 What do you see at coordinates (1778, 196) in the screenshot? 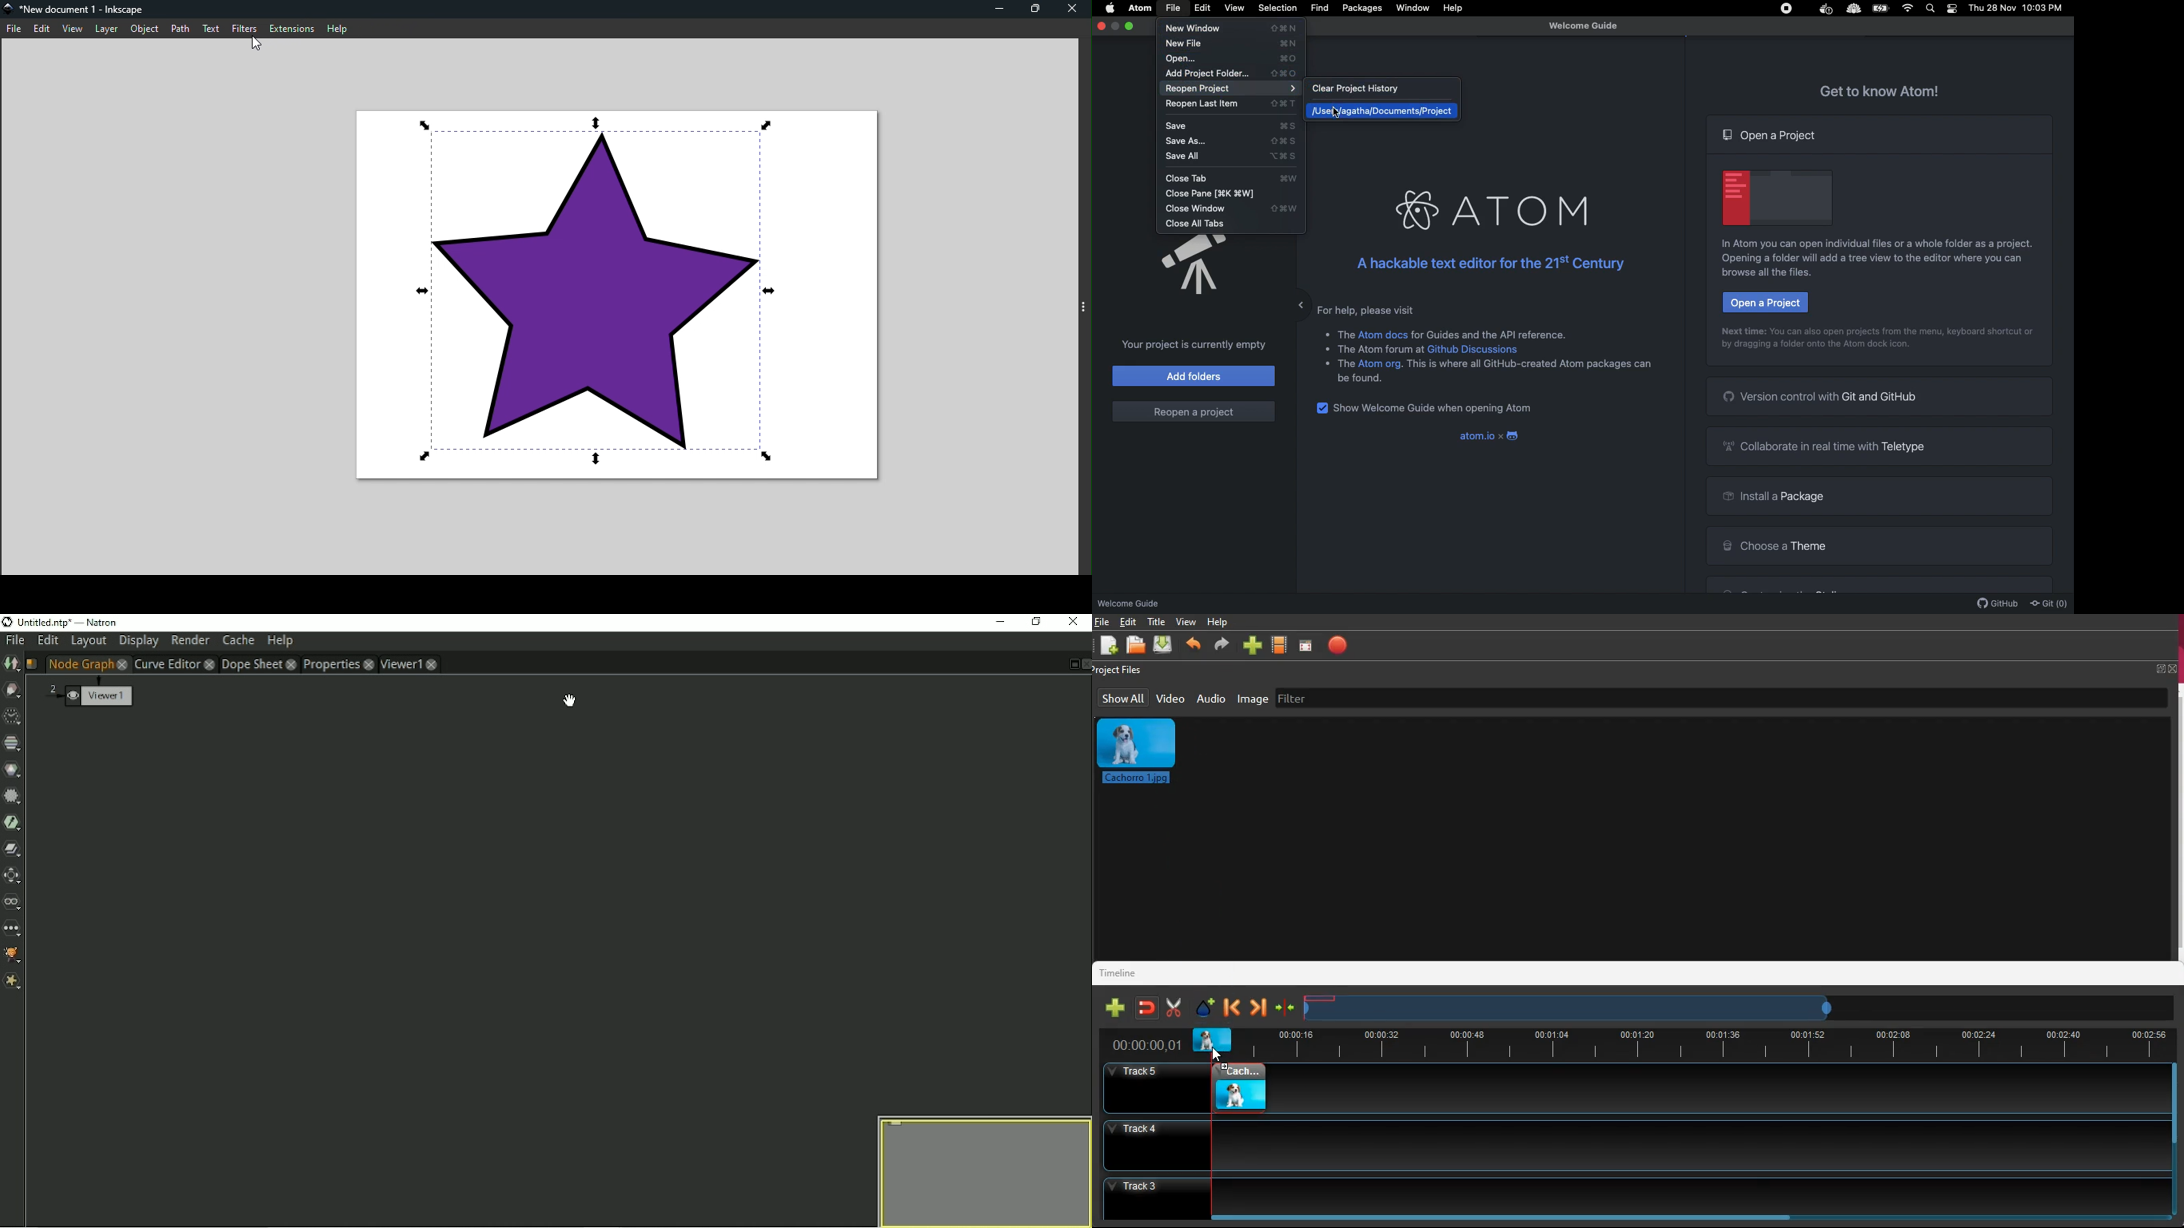
I see `Screen` at bounding box center [1778, 196].